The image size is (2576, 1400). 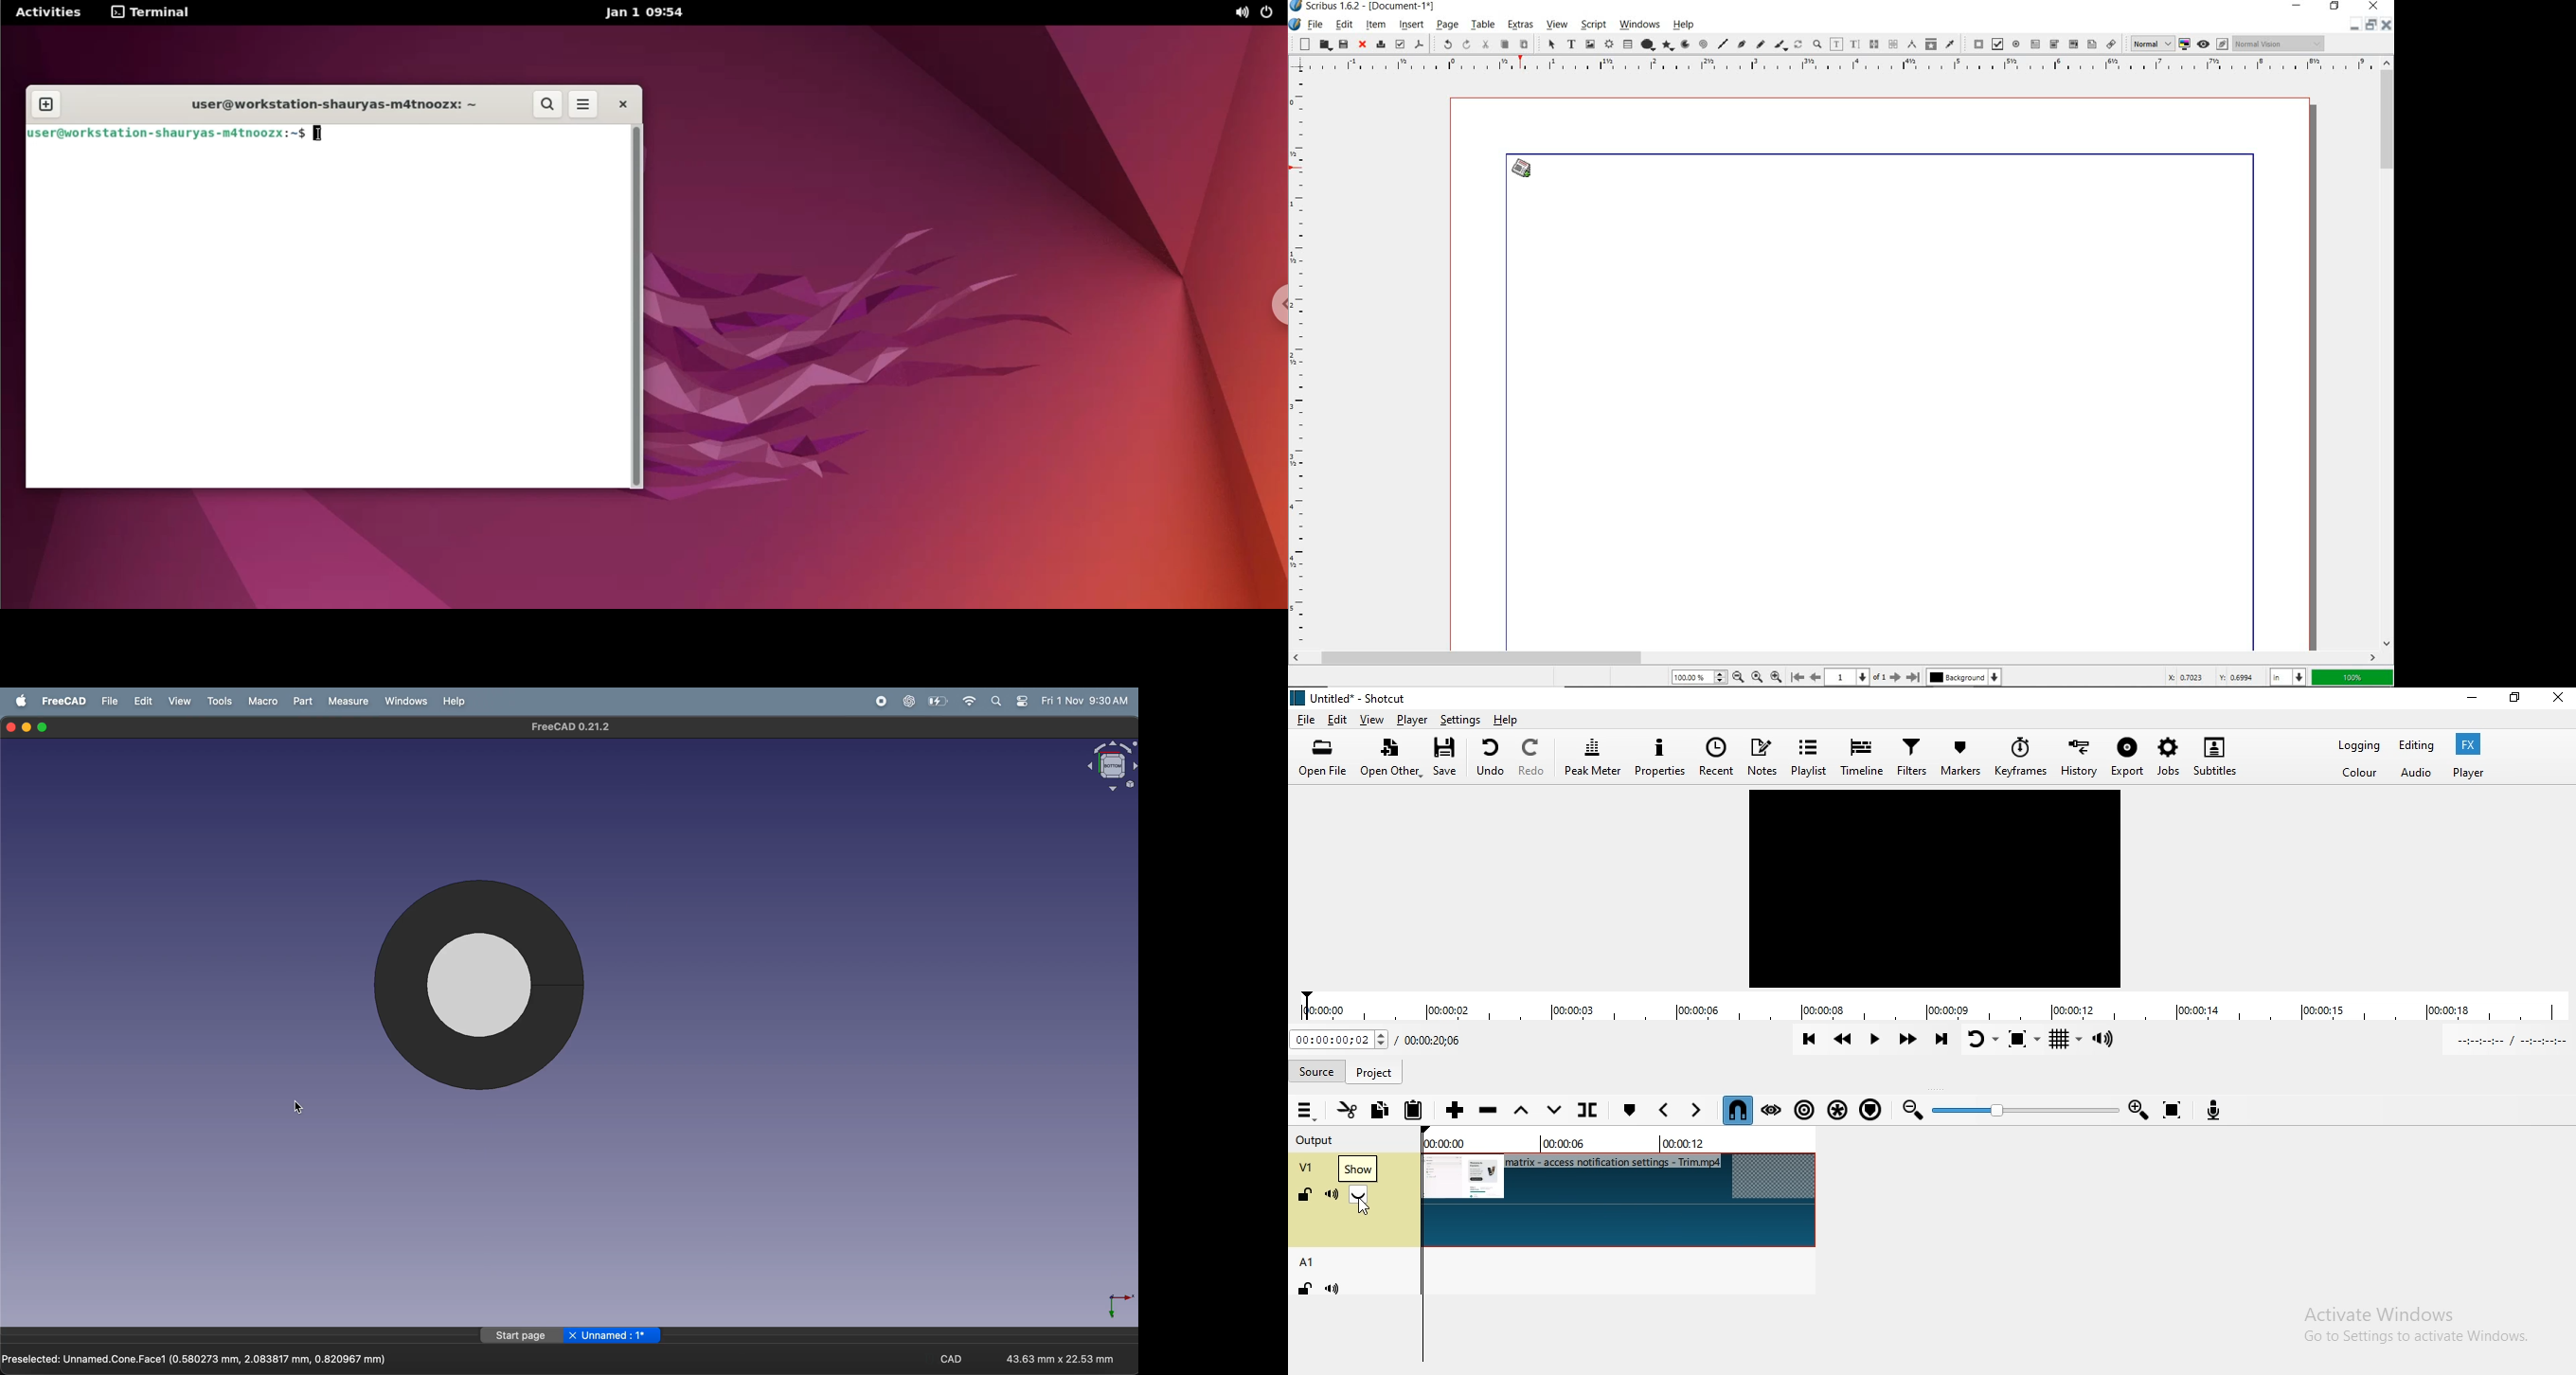 I want to click on Ripple, so click(x=1803, y=1107).